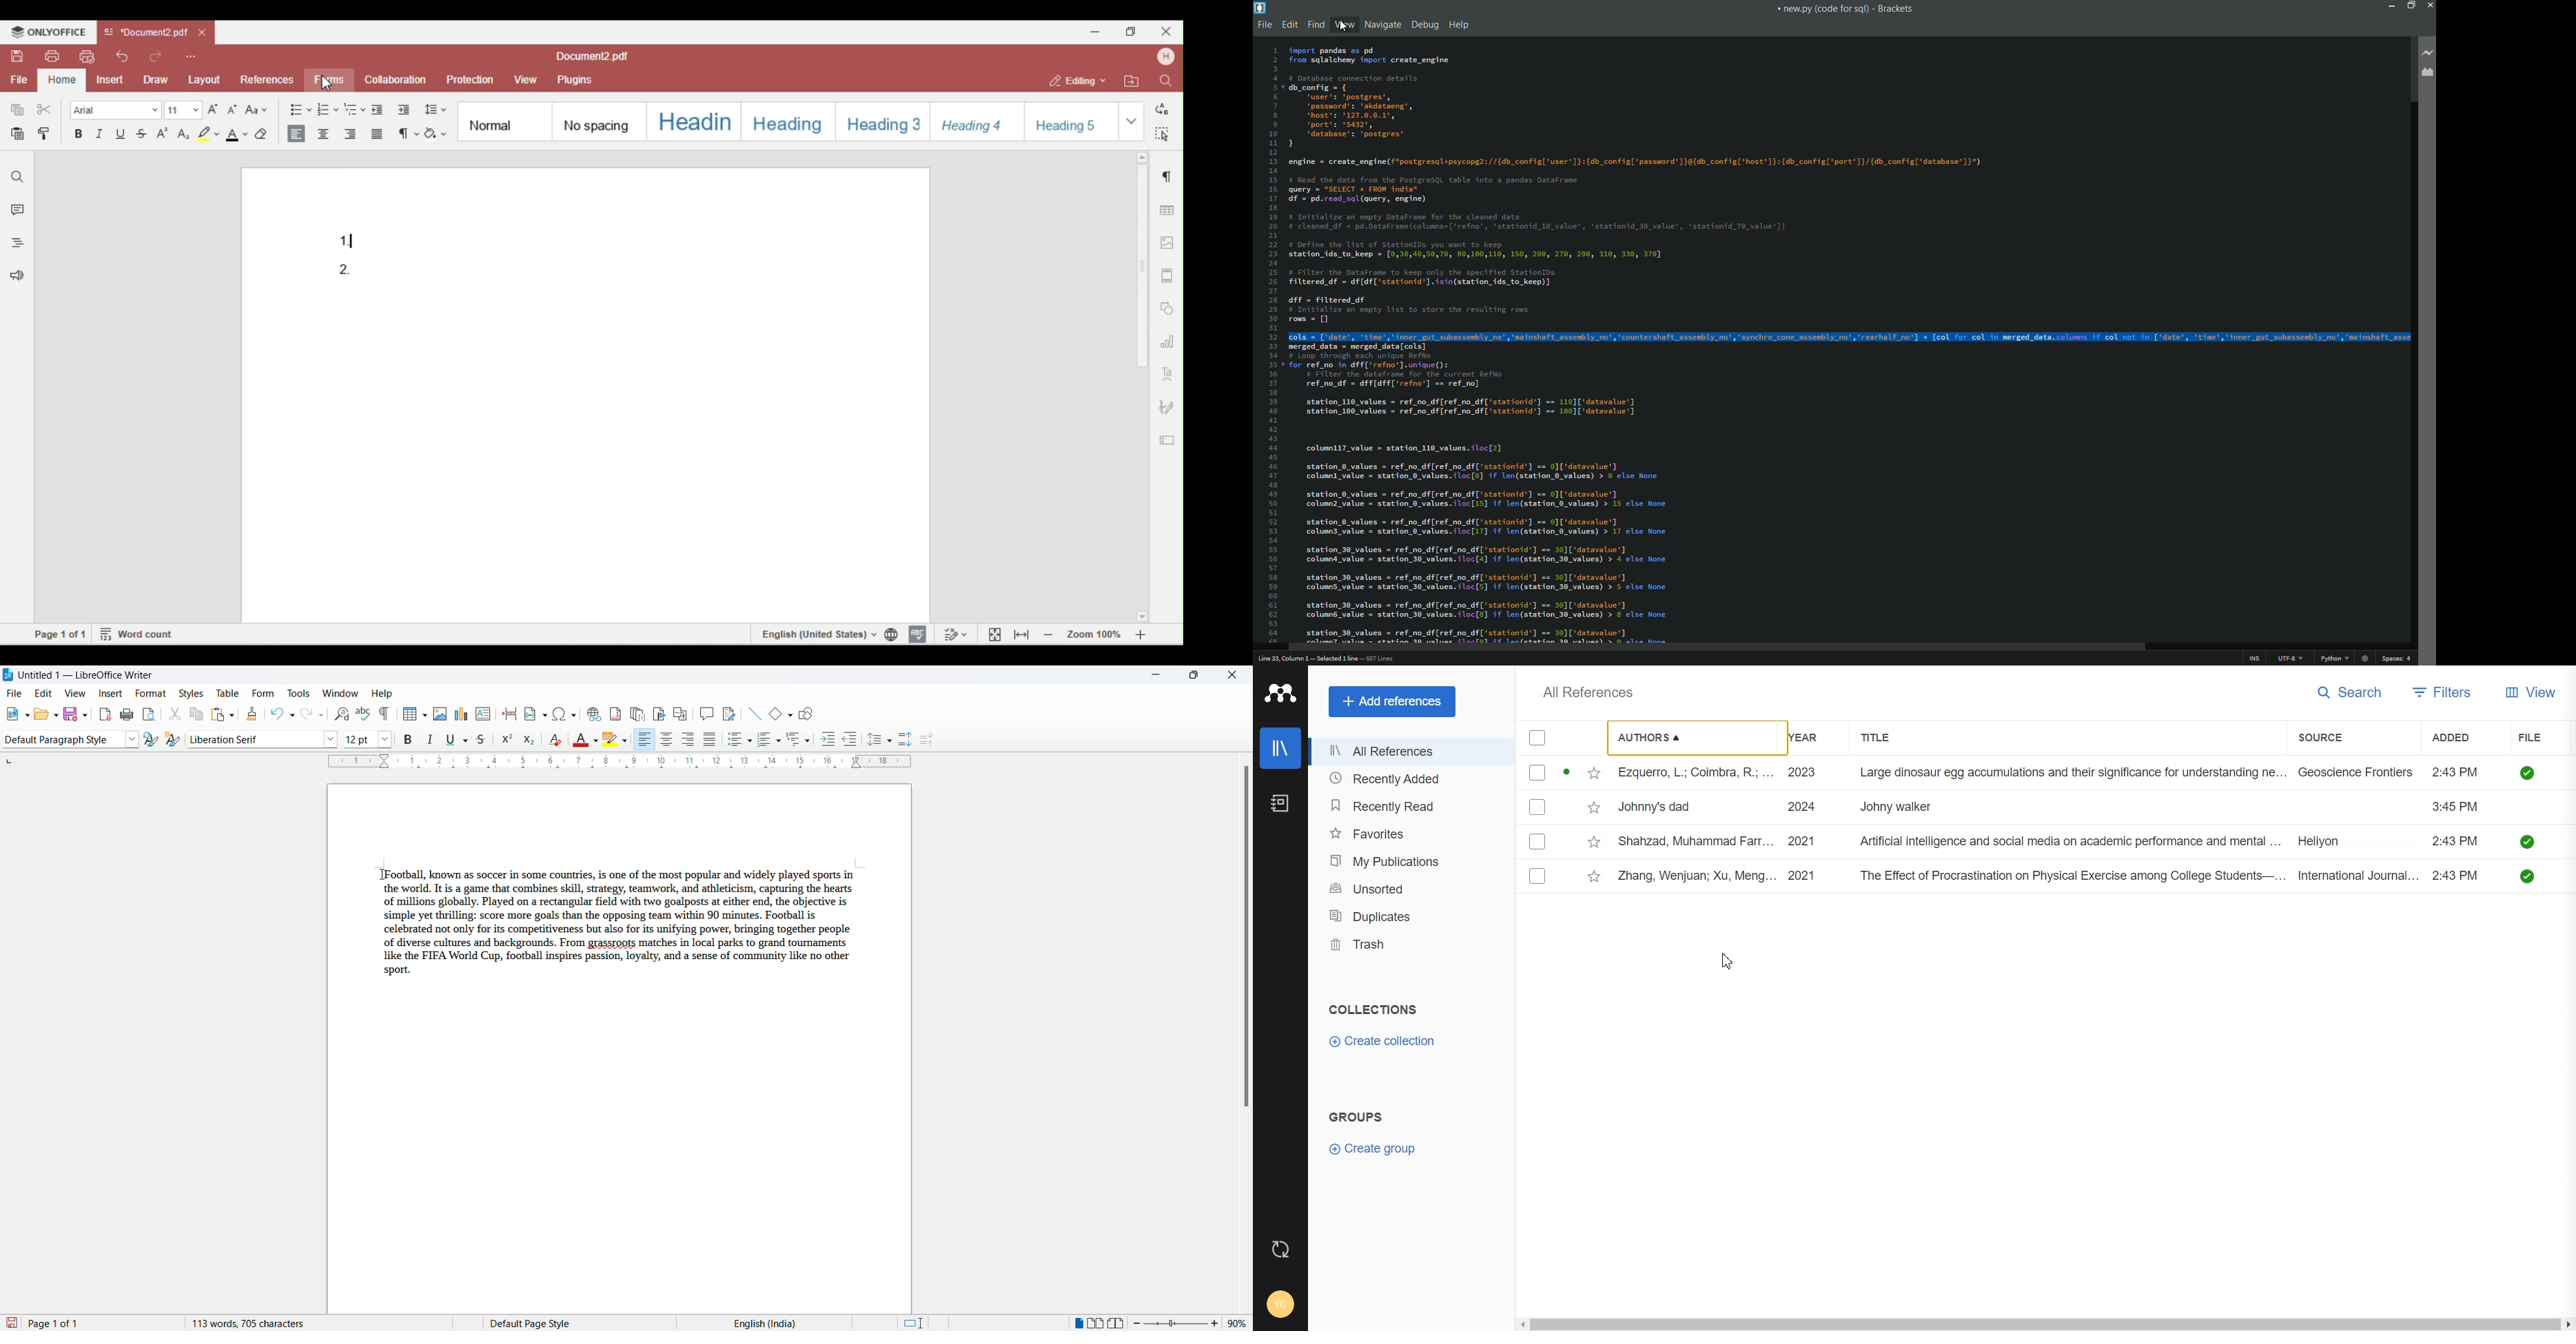  Describe the element at coordinates (710, 739) in the screenshot. I see `justified` at that location.